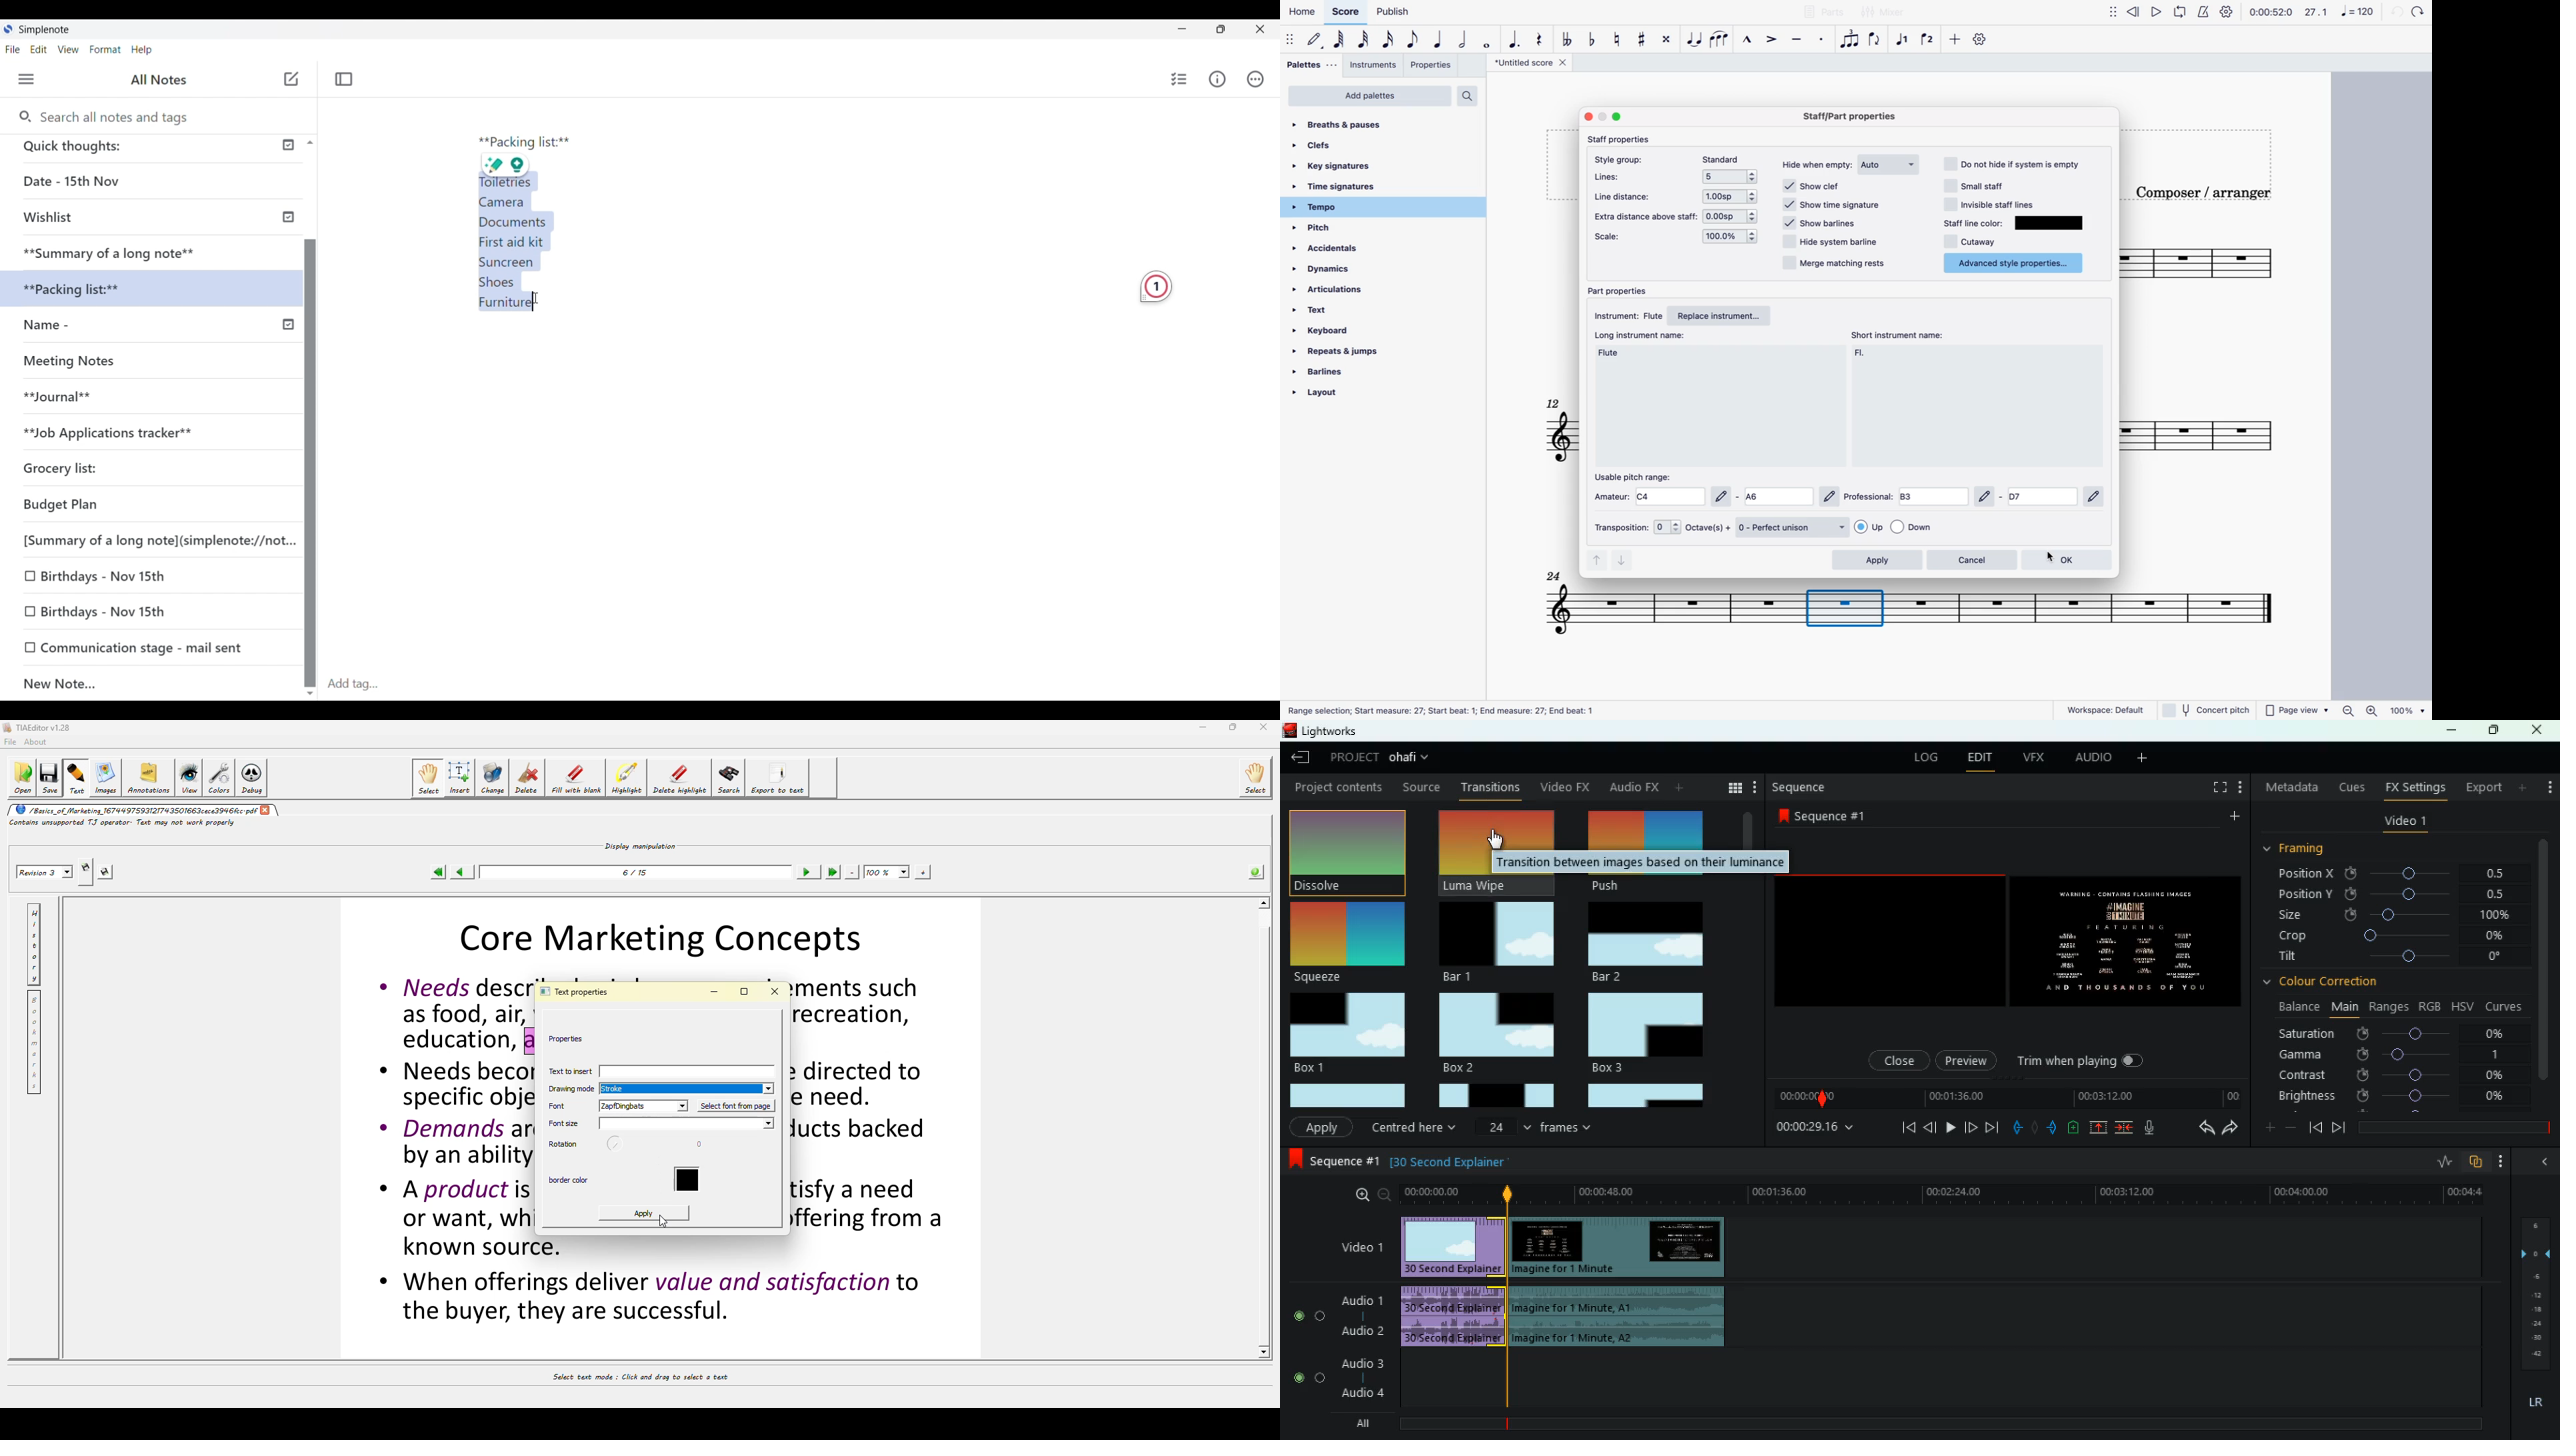 The width and height of the screenshot is (2576, 1456). What do you see at coordinates (1563, 62) in the screenshot?
I see `close tab` at bounding box center [1563, 62].